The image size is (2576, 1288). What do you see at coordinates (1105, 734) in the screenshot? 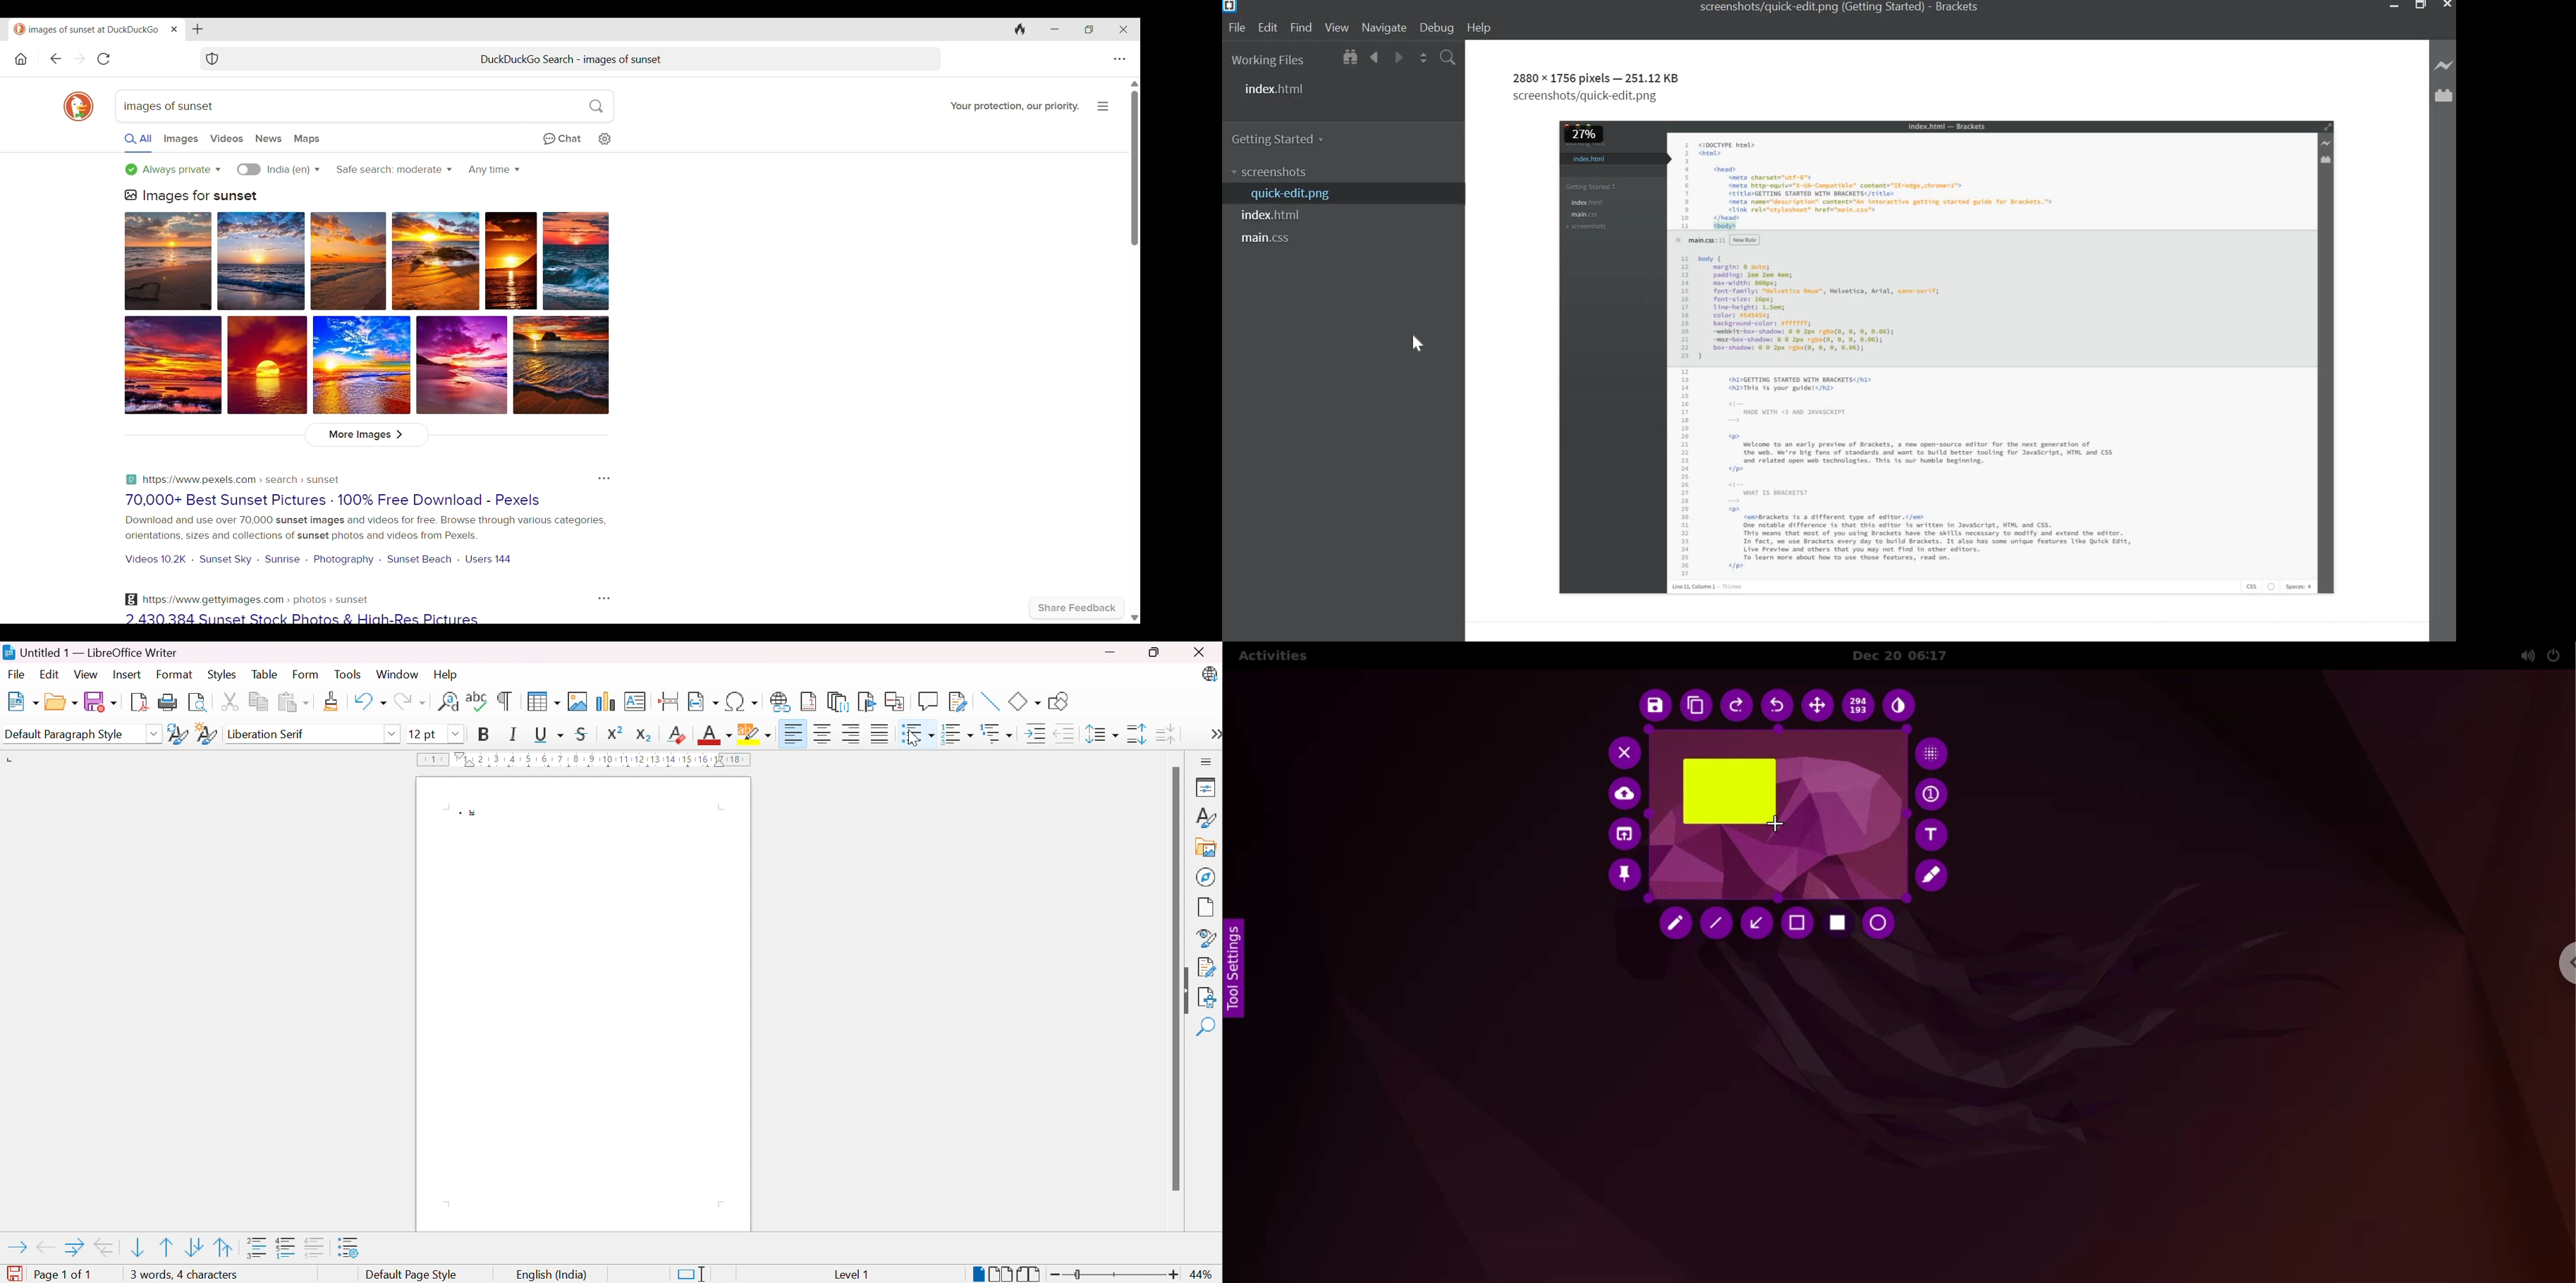
I see `Set line spacing` at bounding box center [1105, 734].